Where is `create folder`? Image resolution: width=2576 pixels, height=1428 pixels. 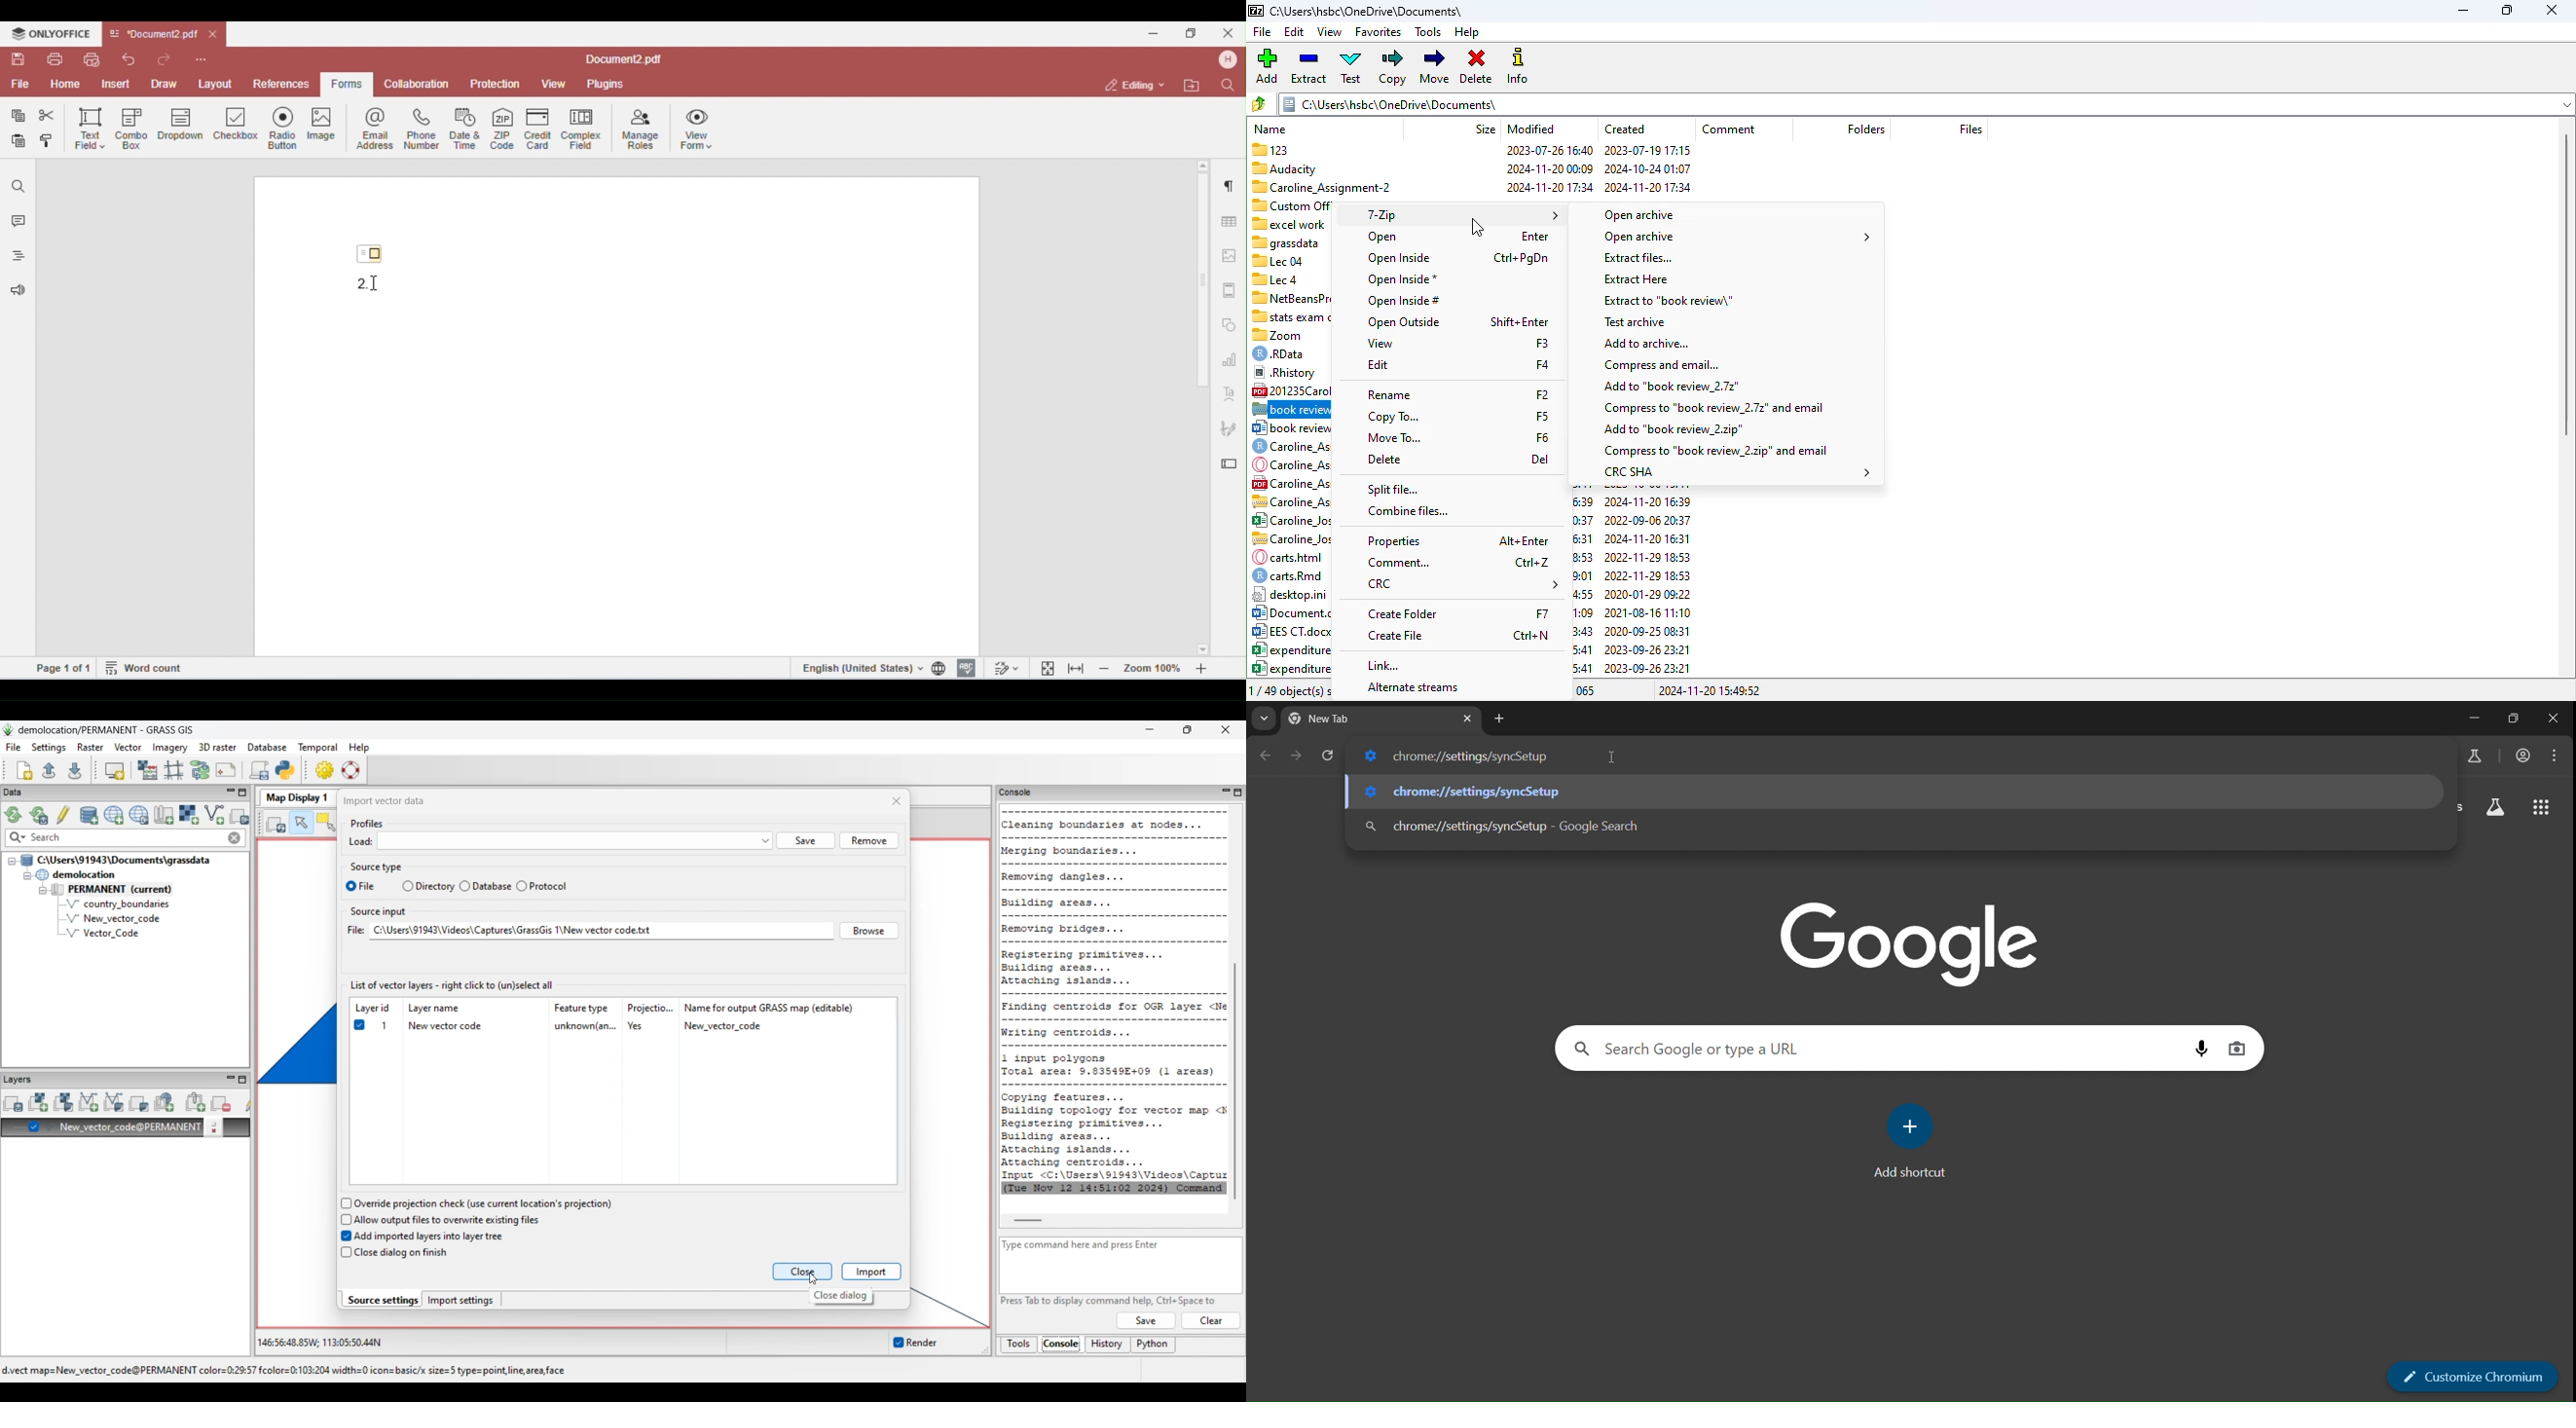 create folder is located at coordinates (1402, 613).